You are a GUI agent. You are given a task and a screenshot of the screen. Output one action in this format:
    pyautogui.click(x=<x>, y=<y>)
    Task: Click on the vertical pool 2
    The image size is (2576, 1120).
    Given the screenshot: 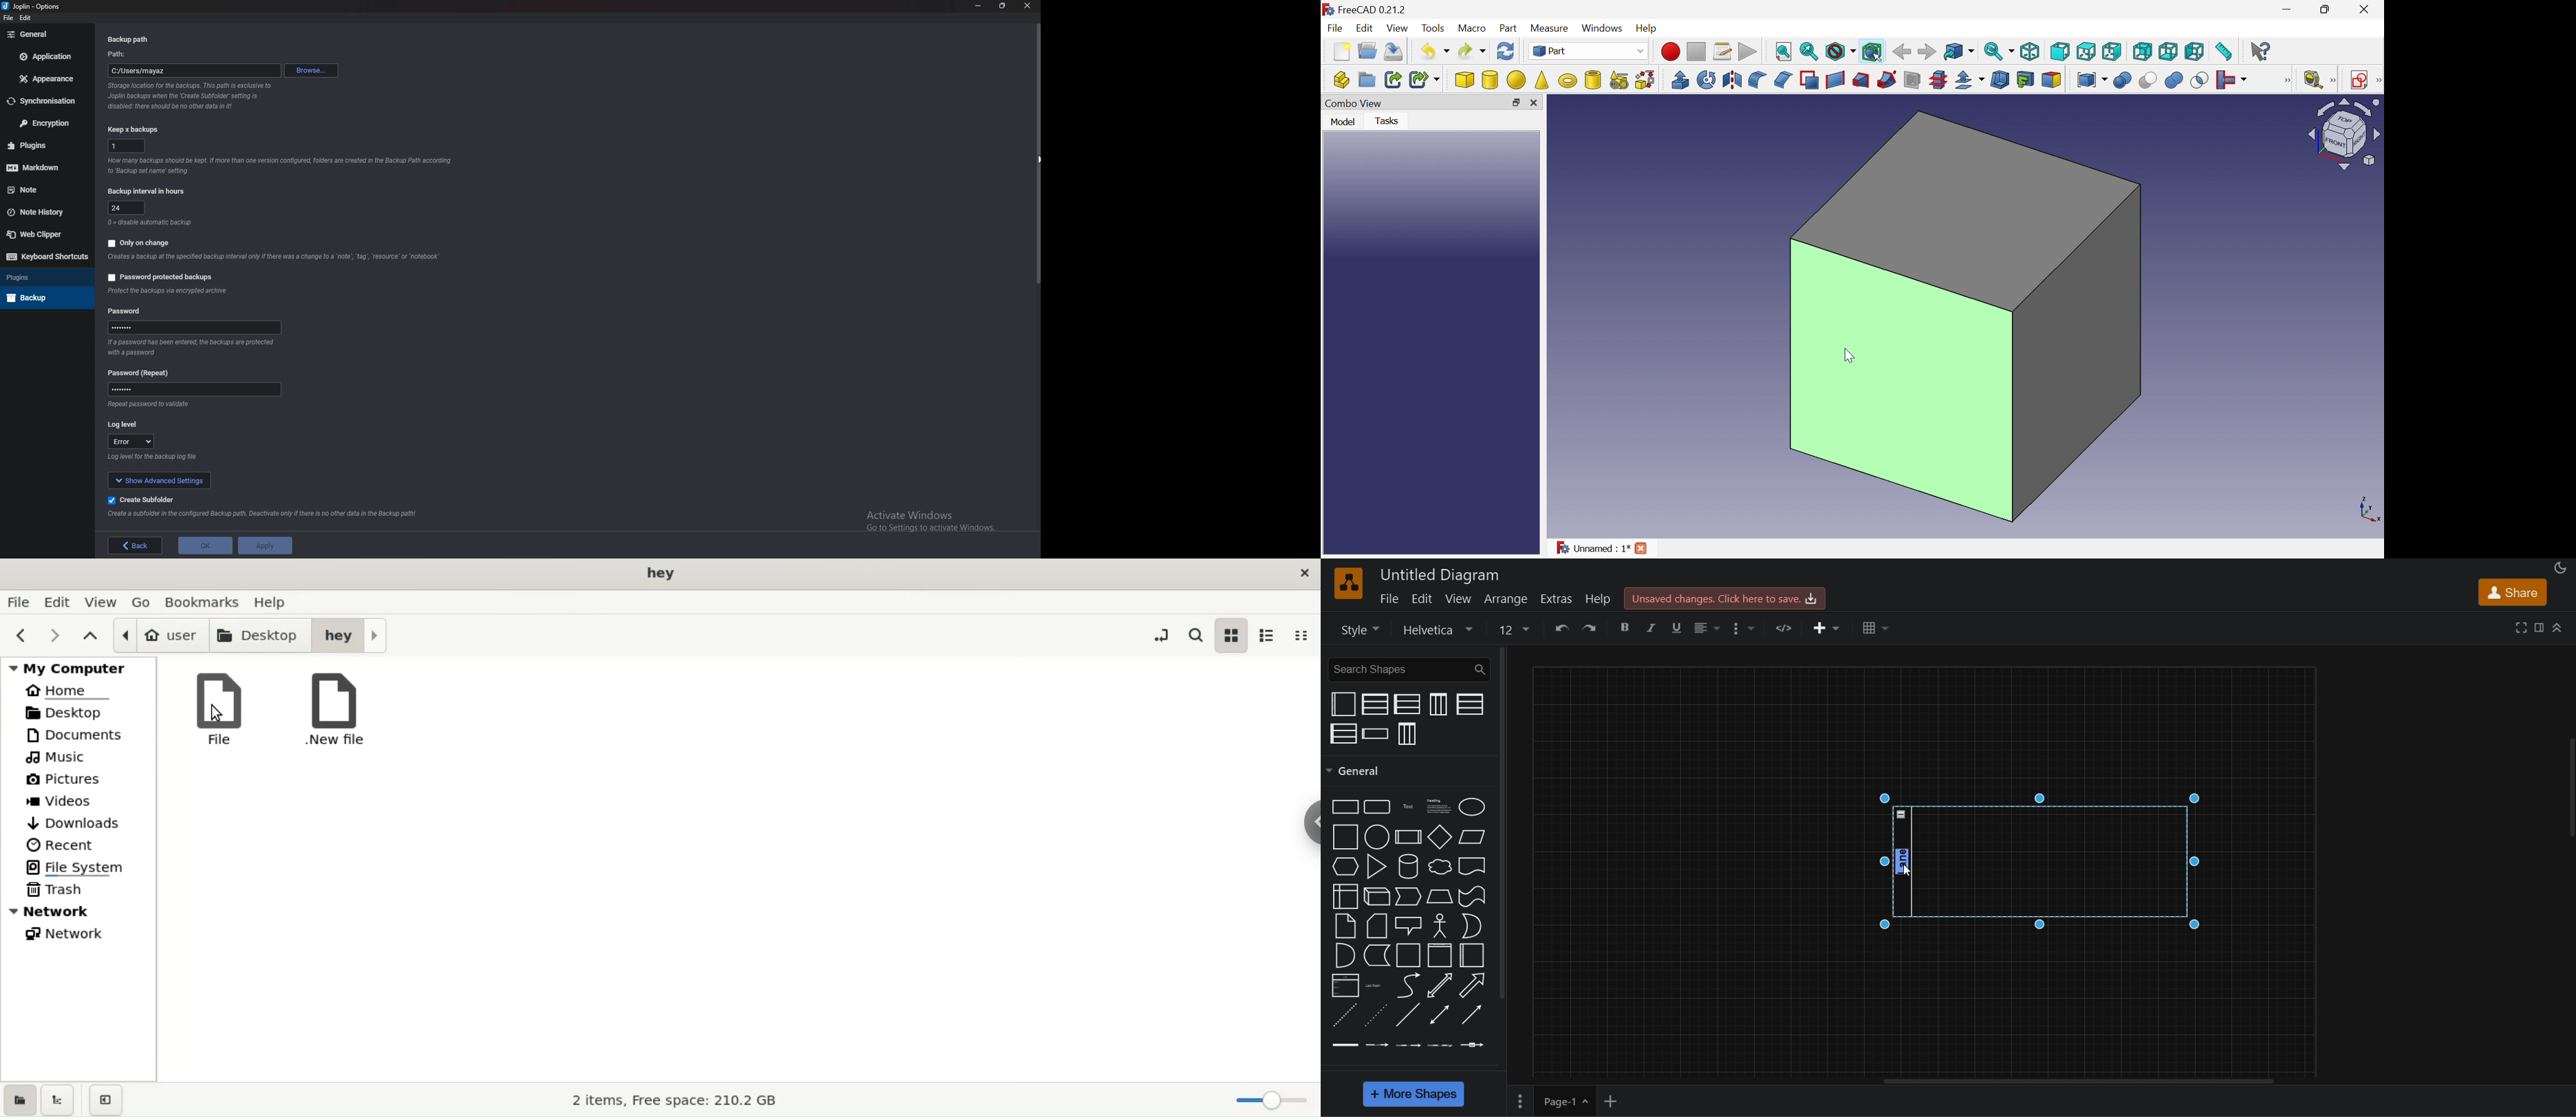 What is the action you would take?
    pyautogui.click(x=1375, y=704)
    